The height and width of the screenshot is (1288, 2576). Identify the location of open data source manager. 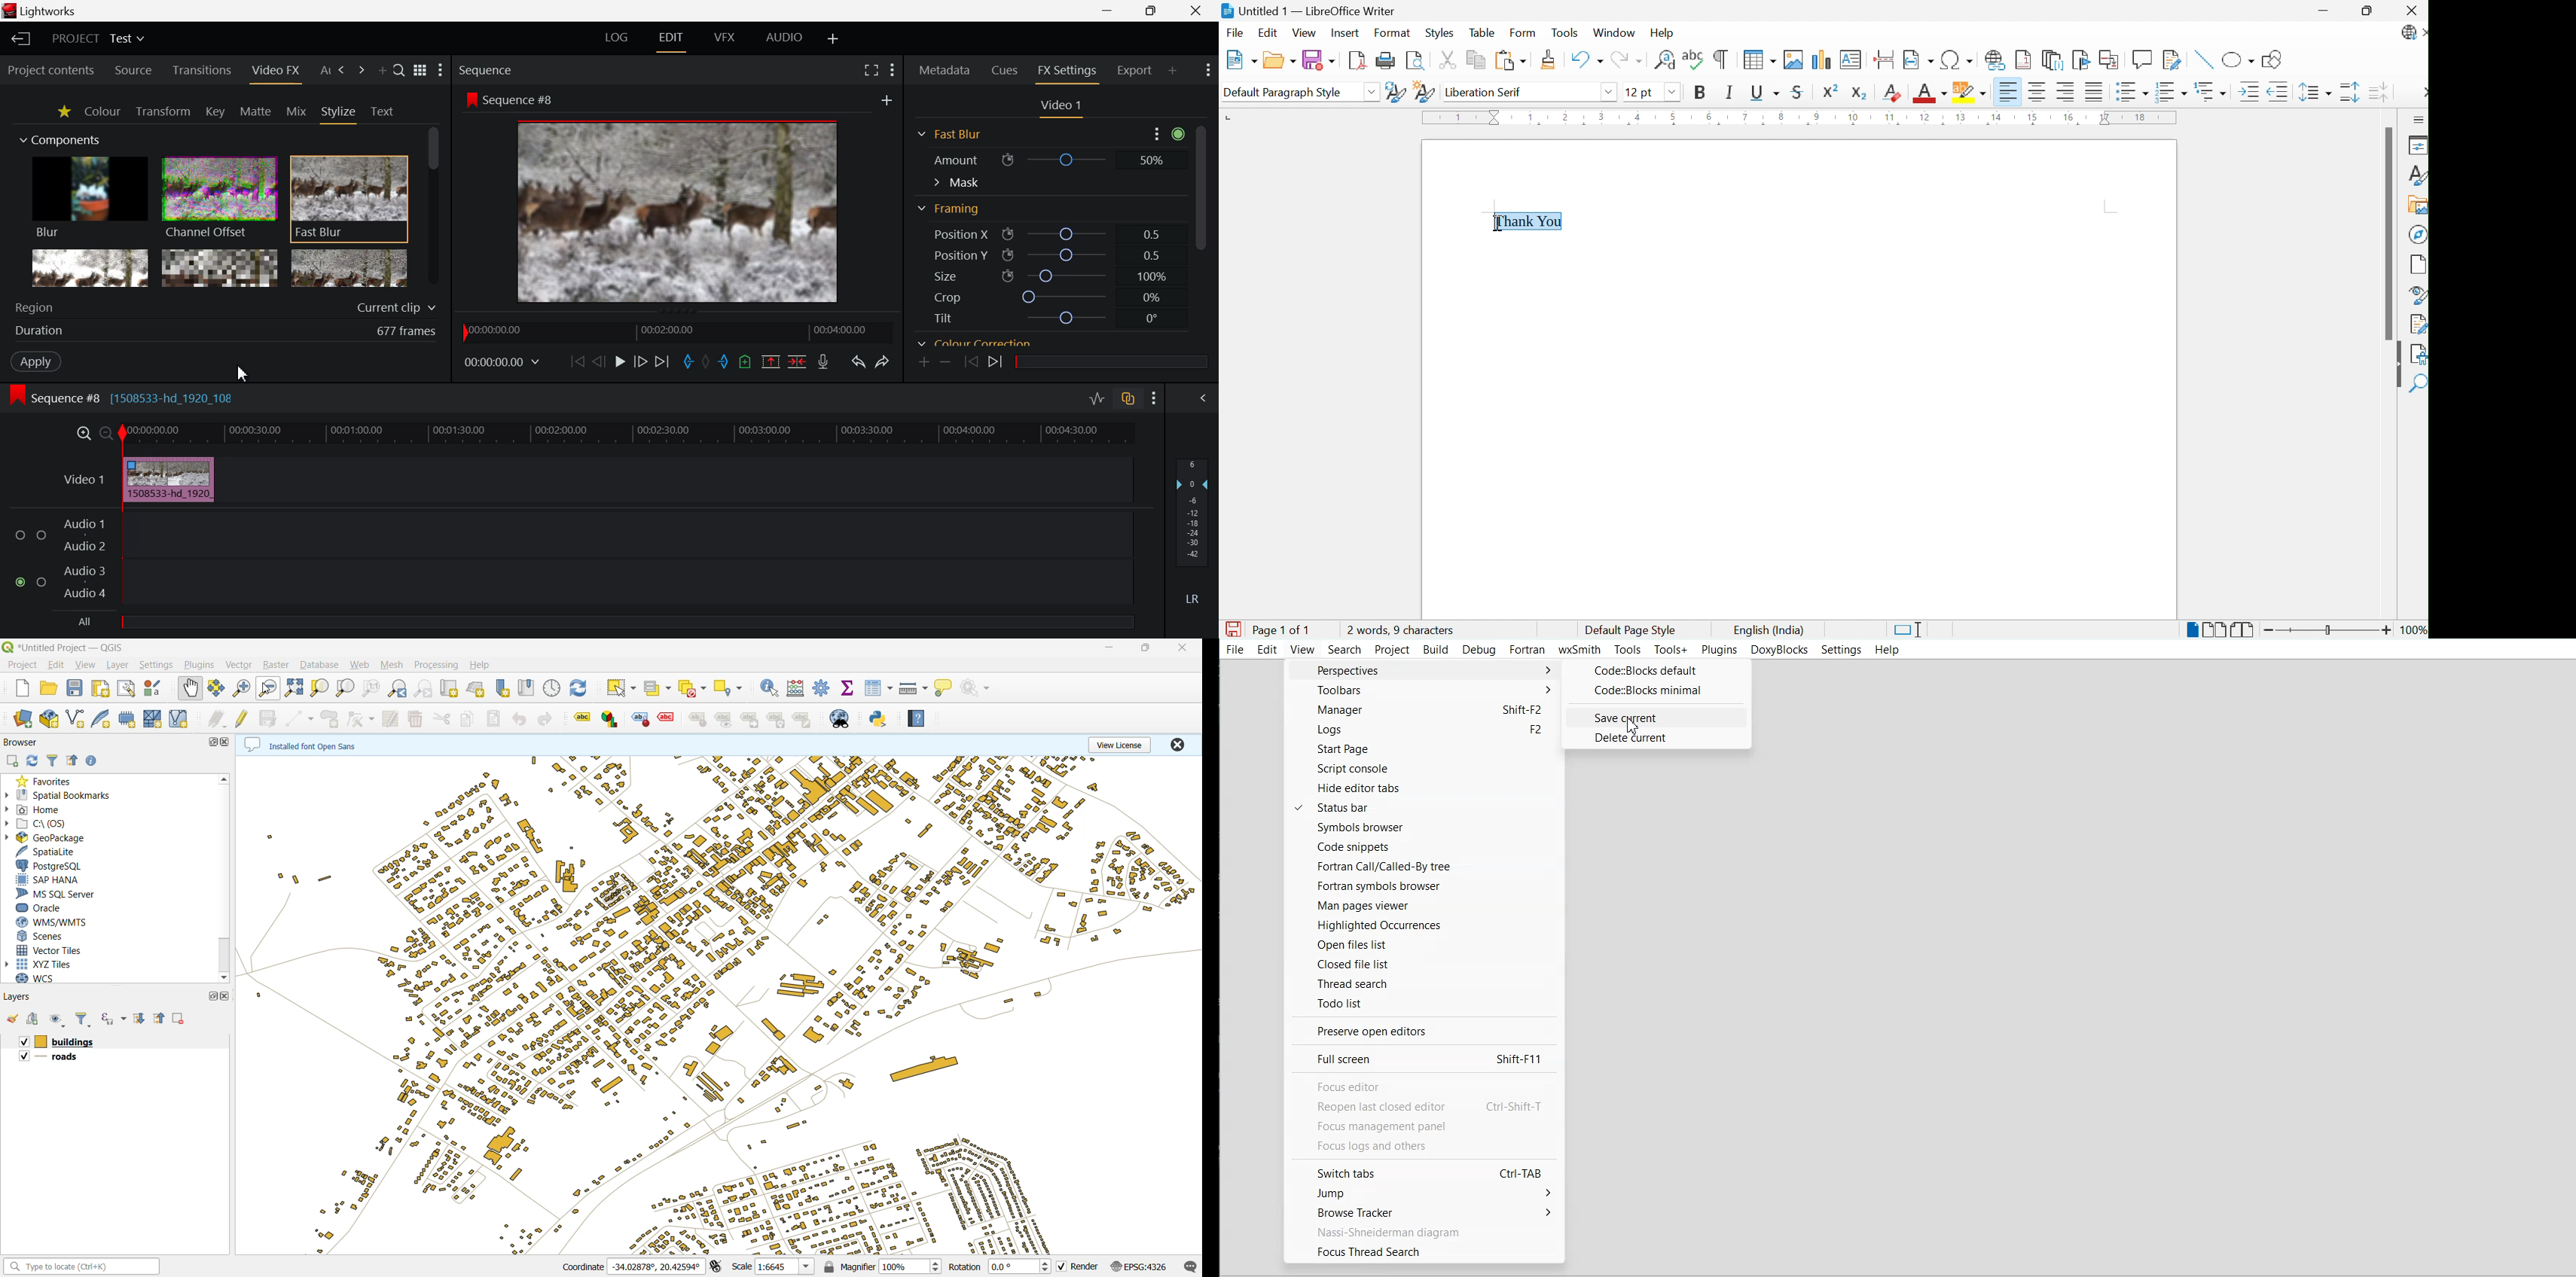
(22, 720).